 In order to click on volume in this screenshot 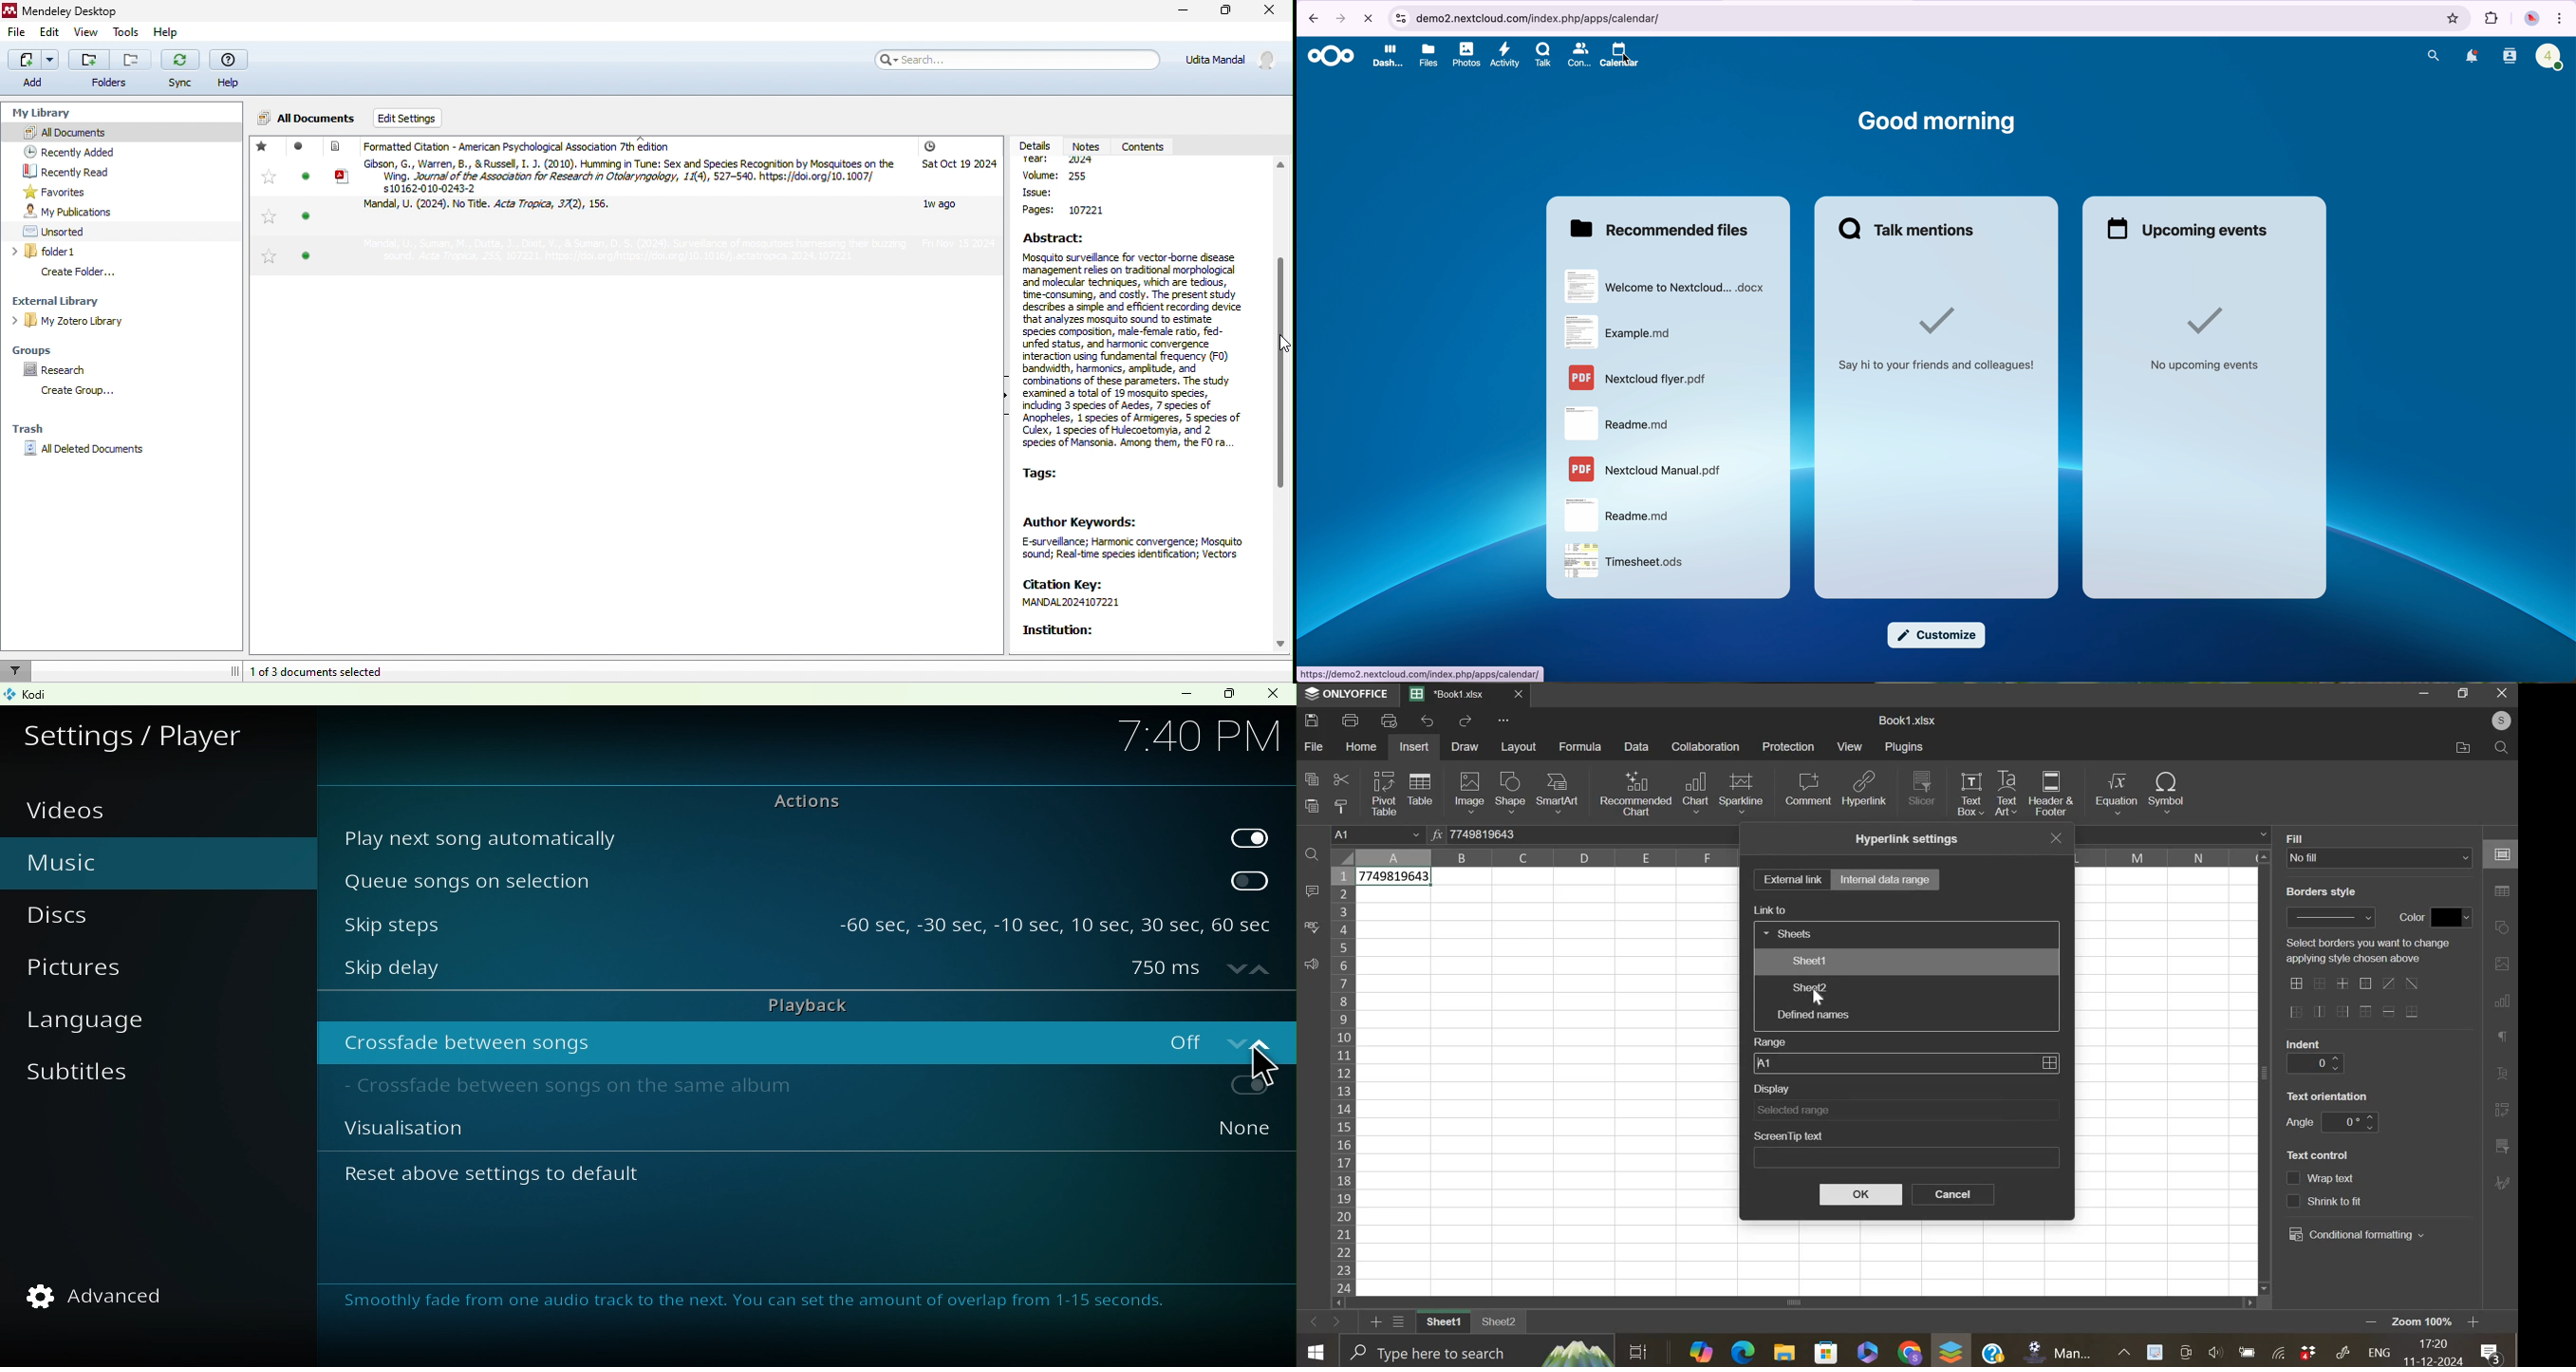, I will do `click(1071, 177)`.